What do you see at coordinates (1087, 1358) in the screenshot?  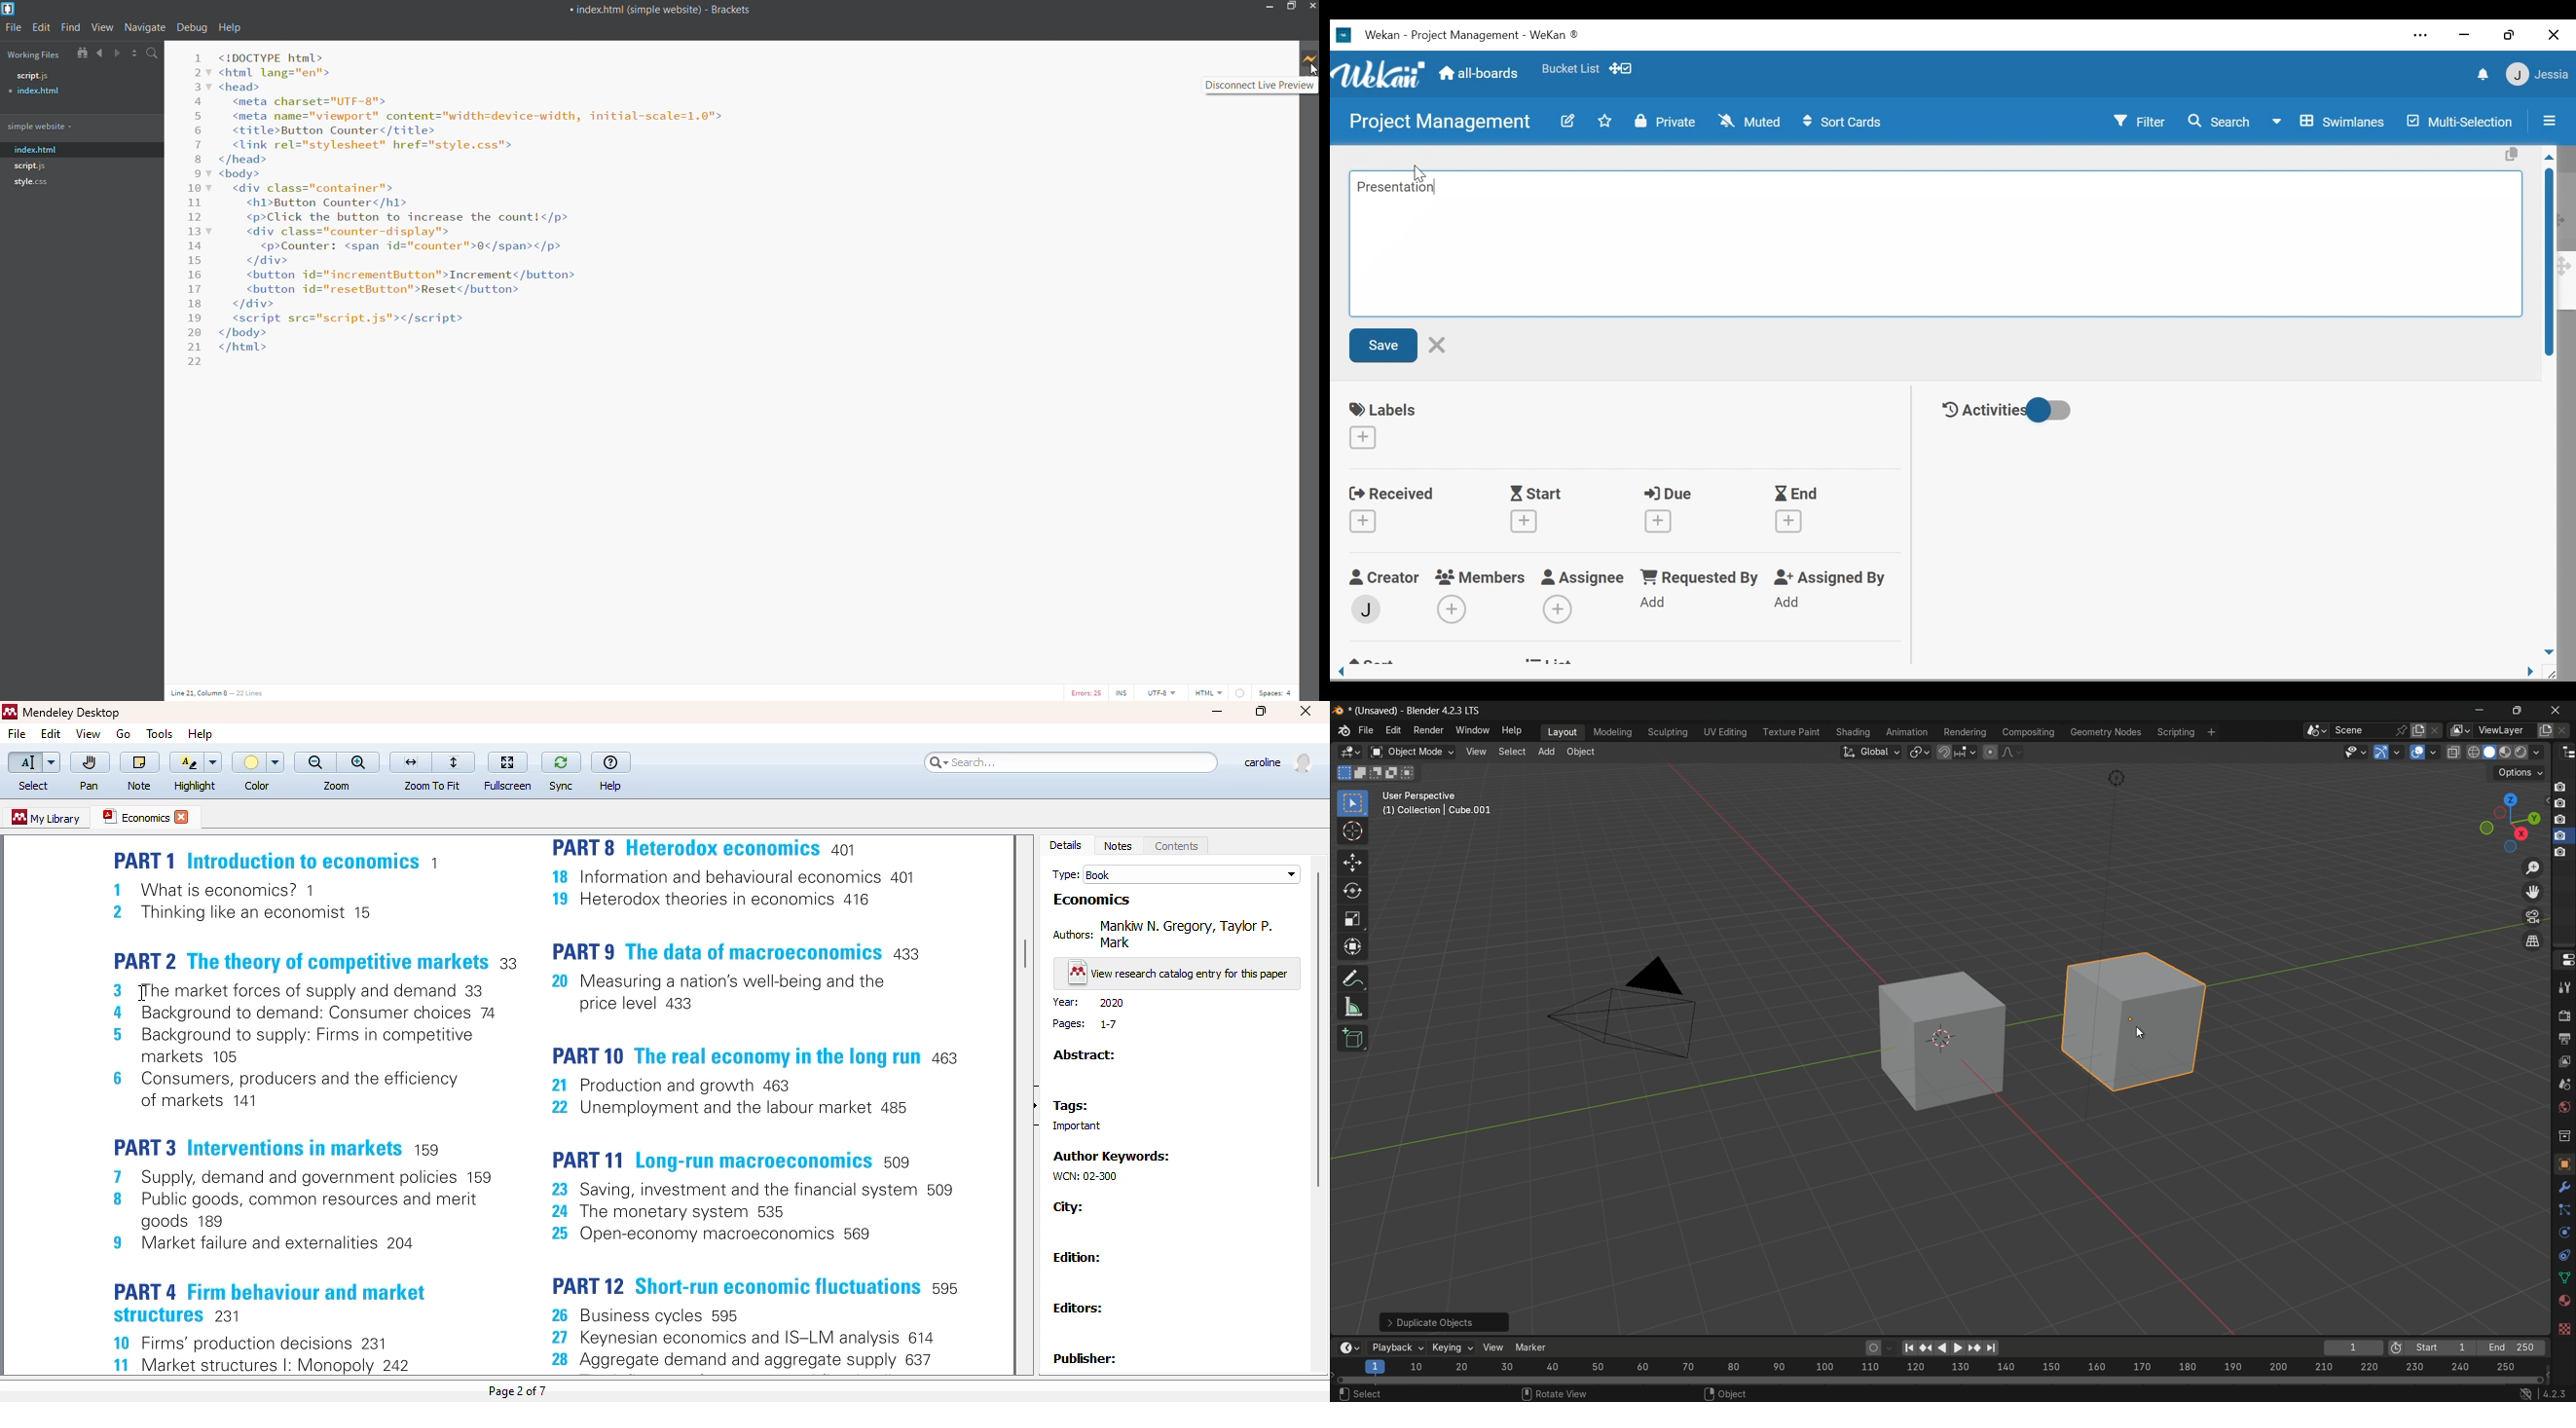 I see `publisher:` at bounding box center [1087, 1358].